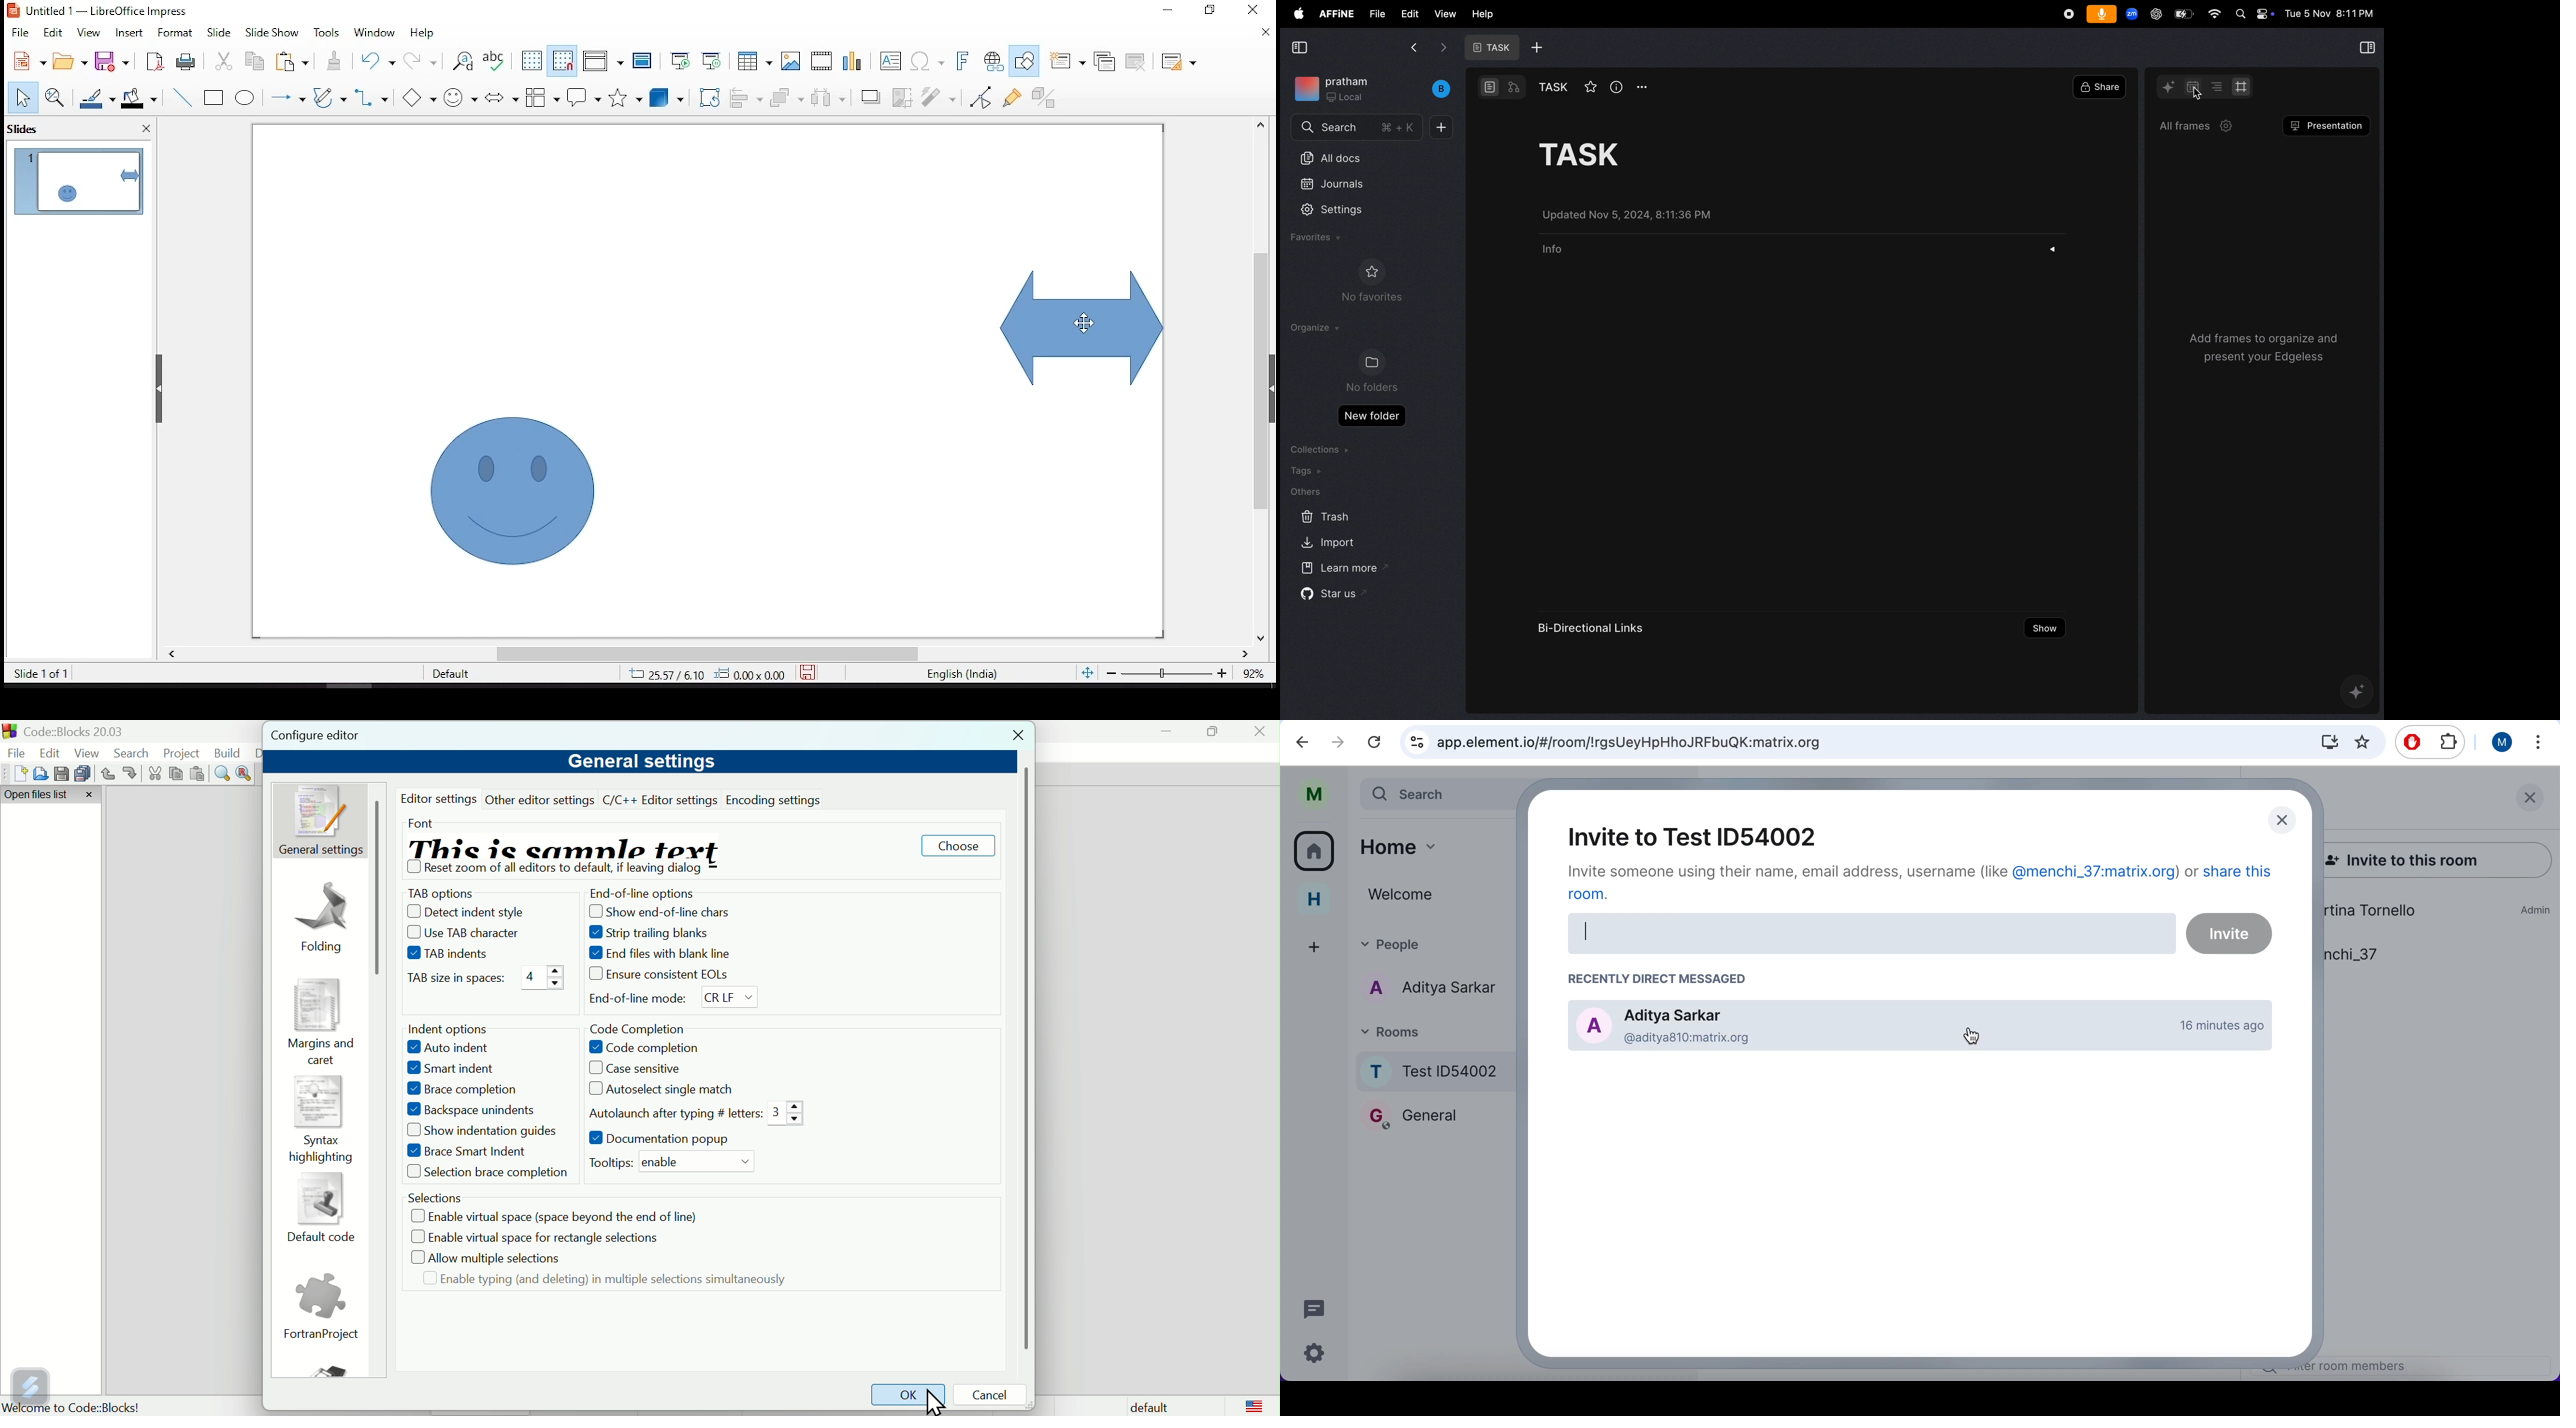 This screenshot has width=2576, height=1428. What do you see at coordinates (456, 1066) in the screenshot?
I see `Smart Indent` at bounding box center [456, 1066].